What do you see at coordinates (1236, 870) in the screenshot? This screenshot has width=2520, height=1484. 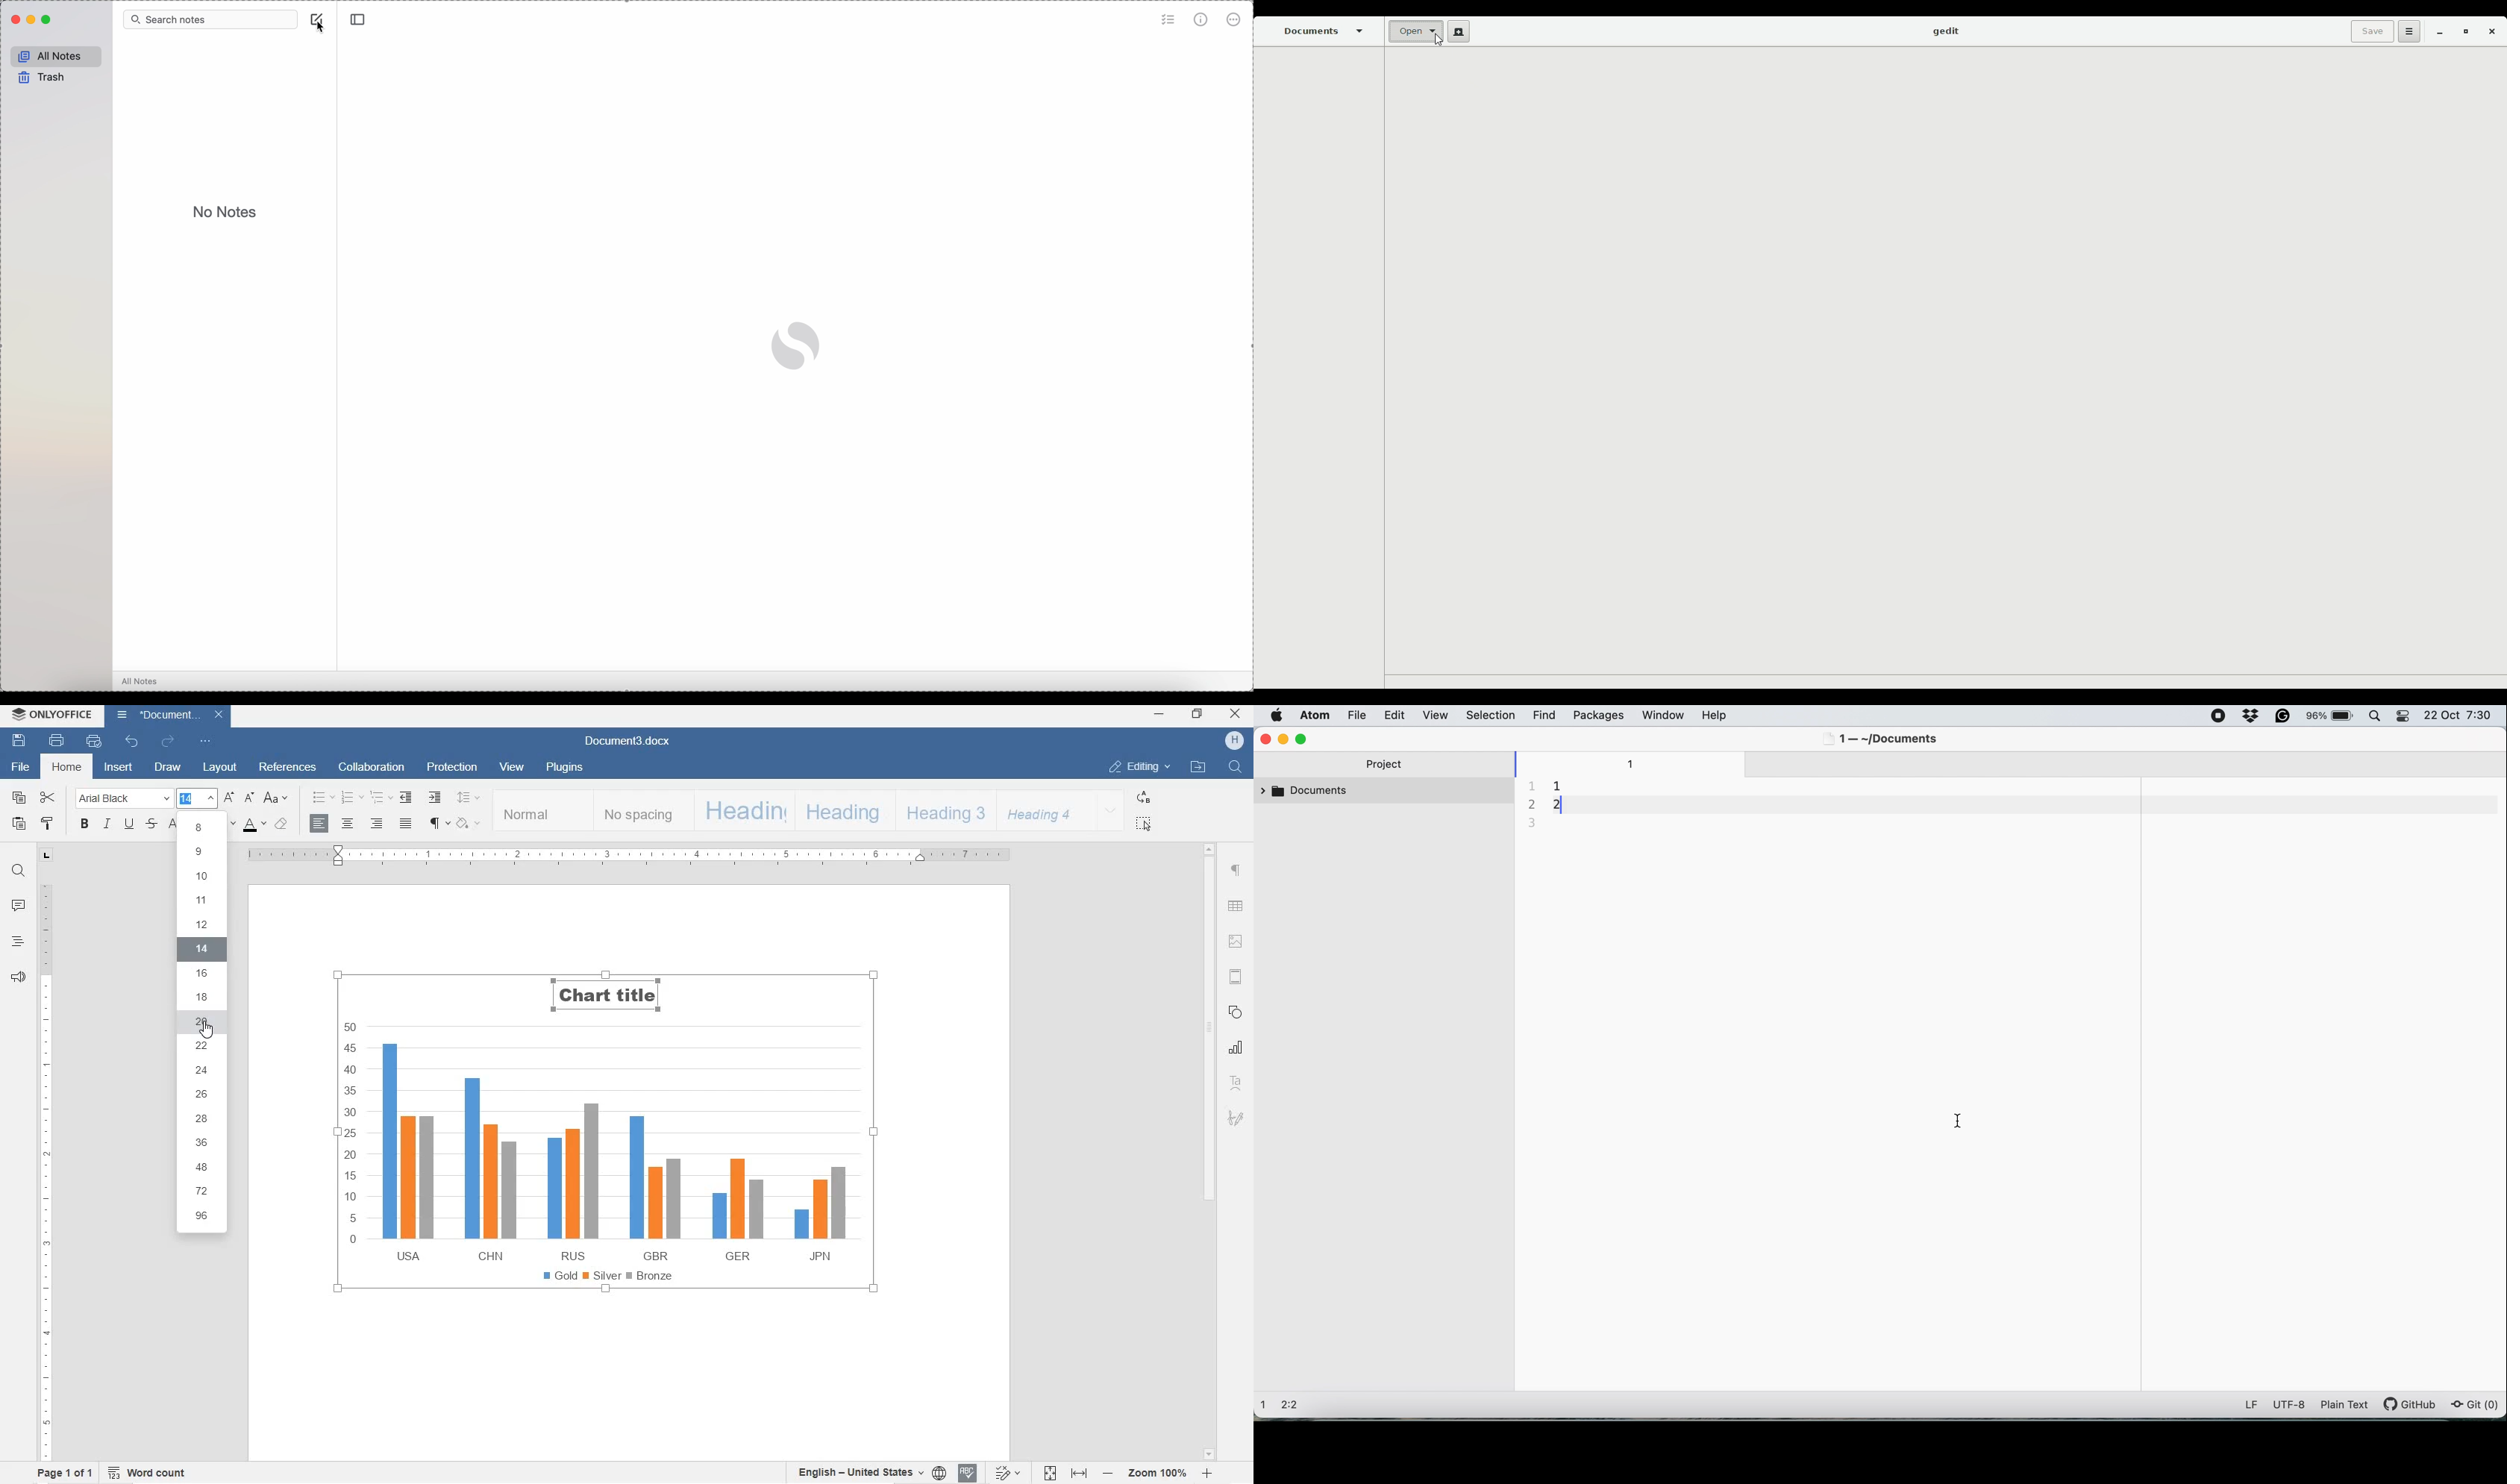 I see `PARAGRAPH SETTINGS` at bounding box center [1236, 870].